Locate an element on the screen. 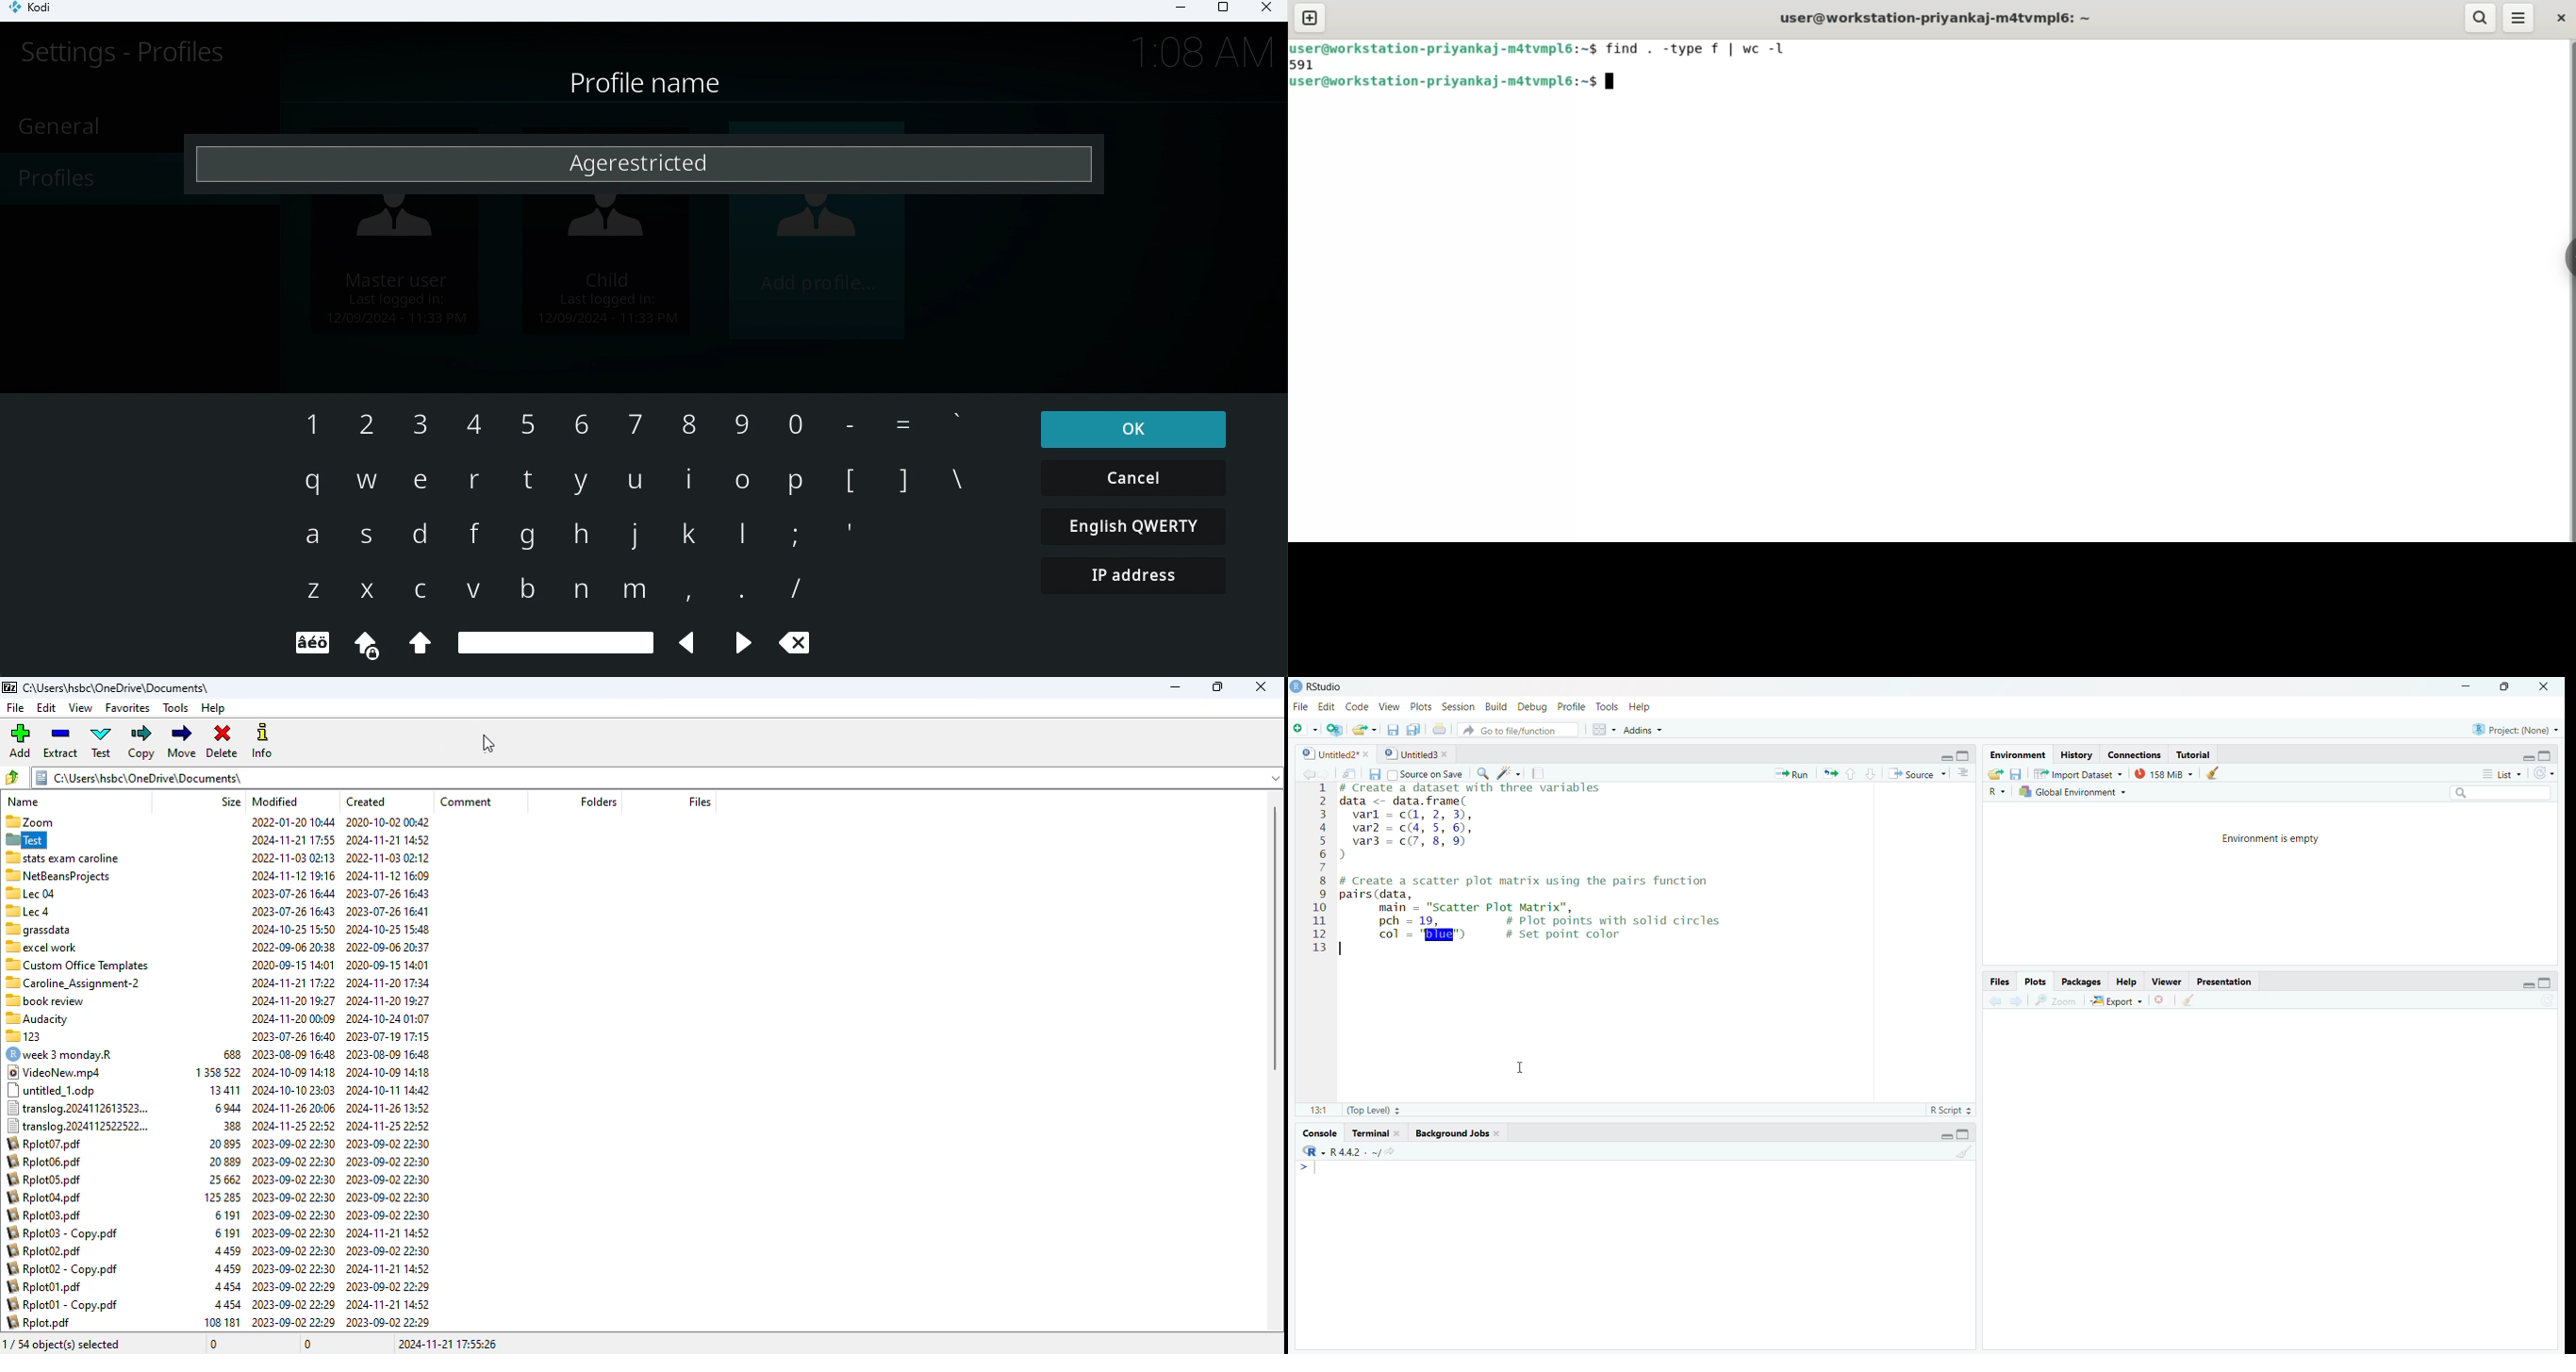 This screenshot has height=1372, width=2576. Complie report is located at coordinates (1541, 773).